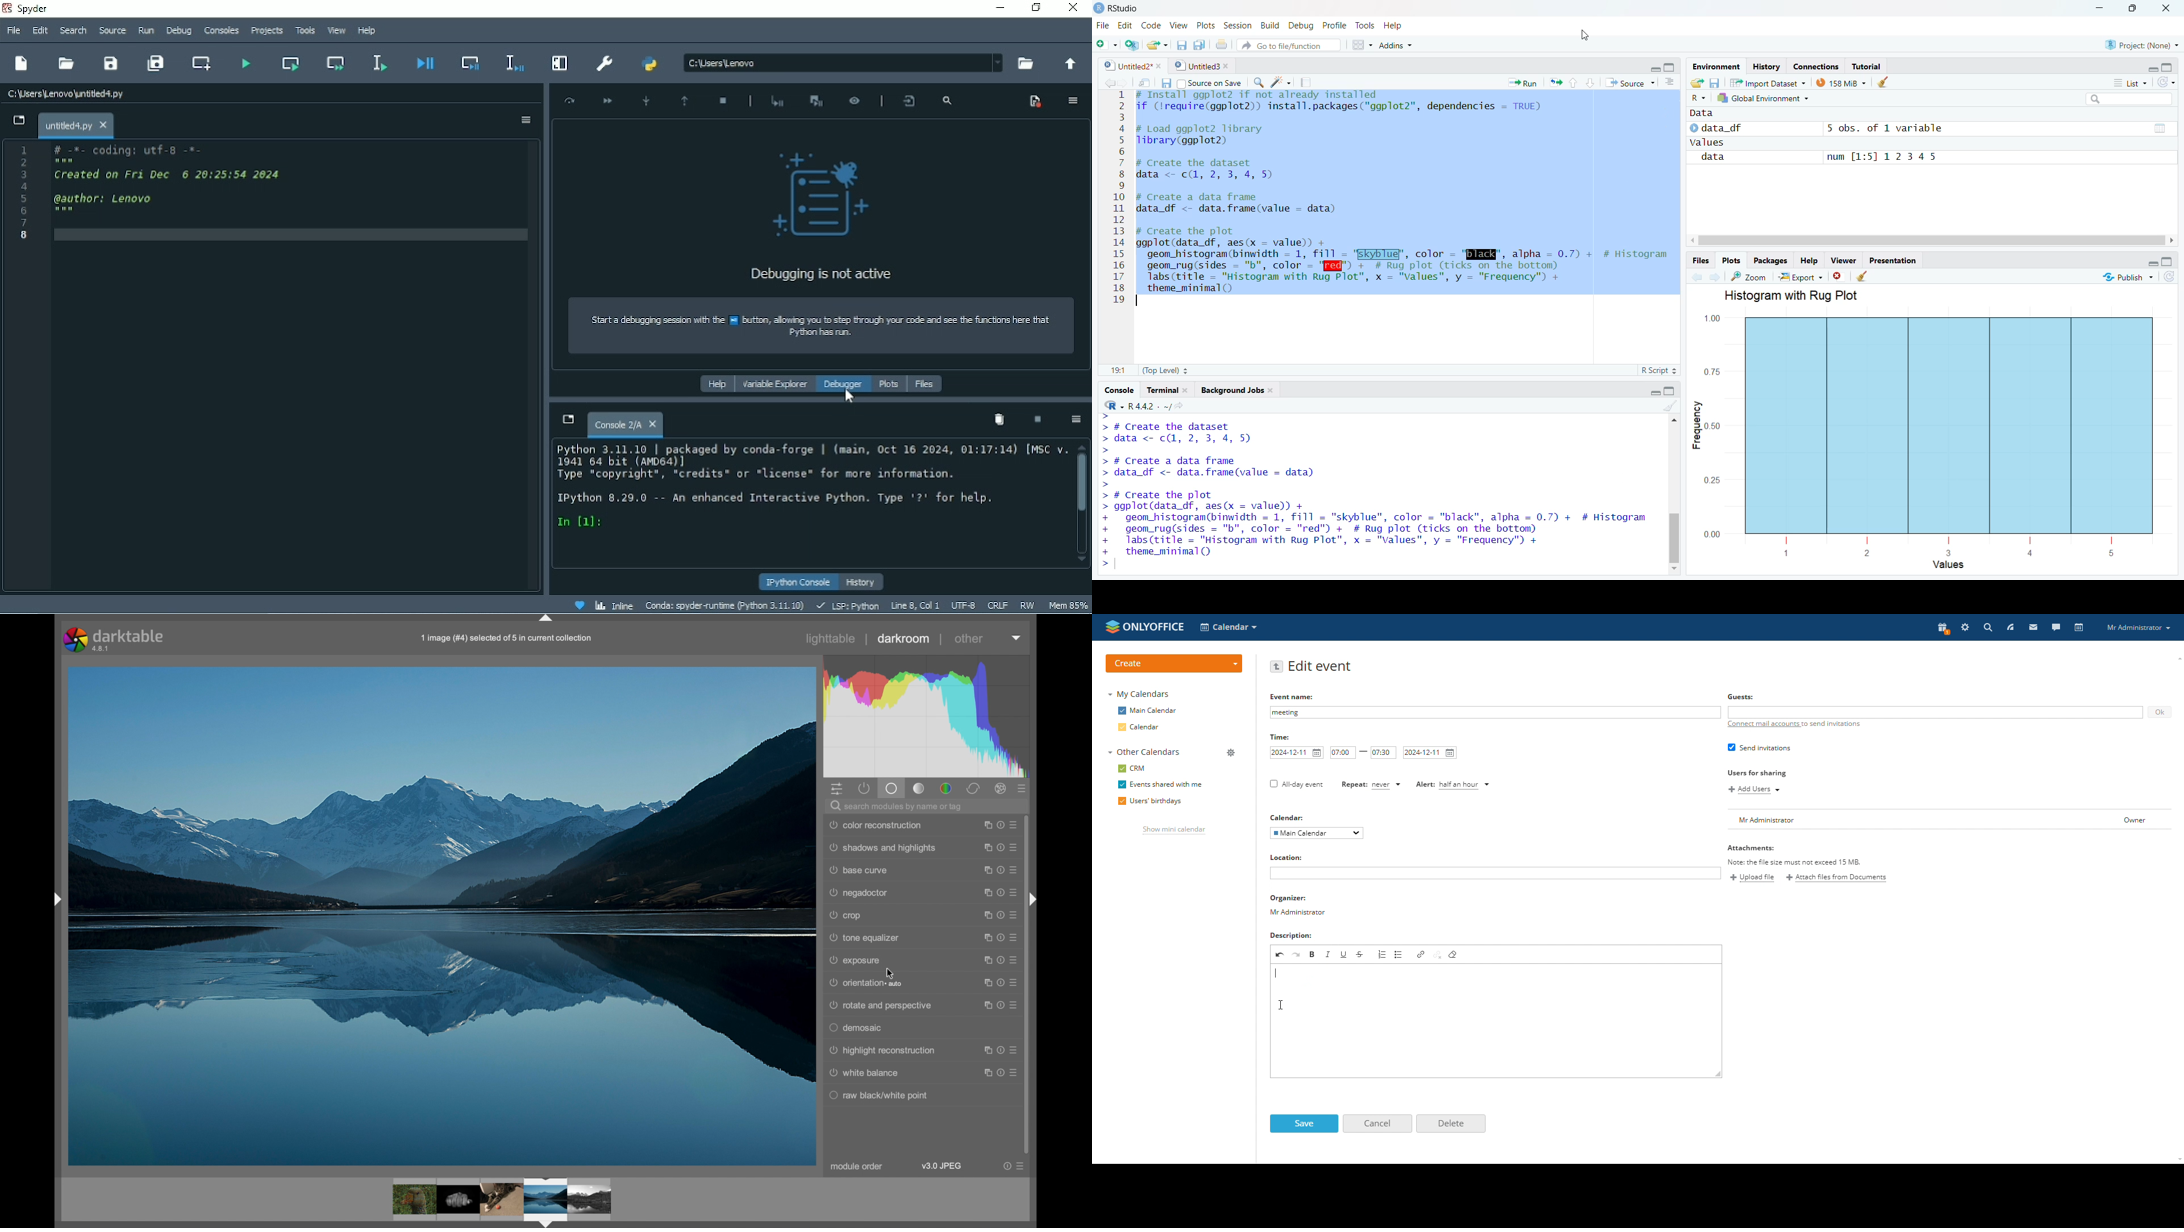 The width and height of the screenshot is (2184, 1232). I want to click on Strt debugging sean with he 1 uti, lowing you sep Sag you code ae se he cons hr tat
Byon has, so click(819, 327).